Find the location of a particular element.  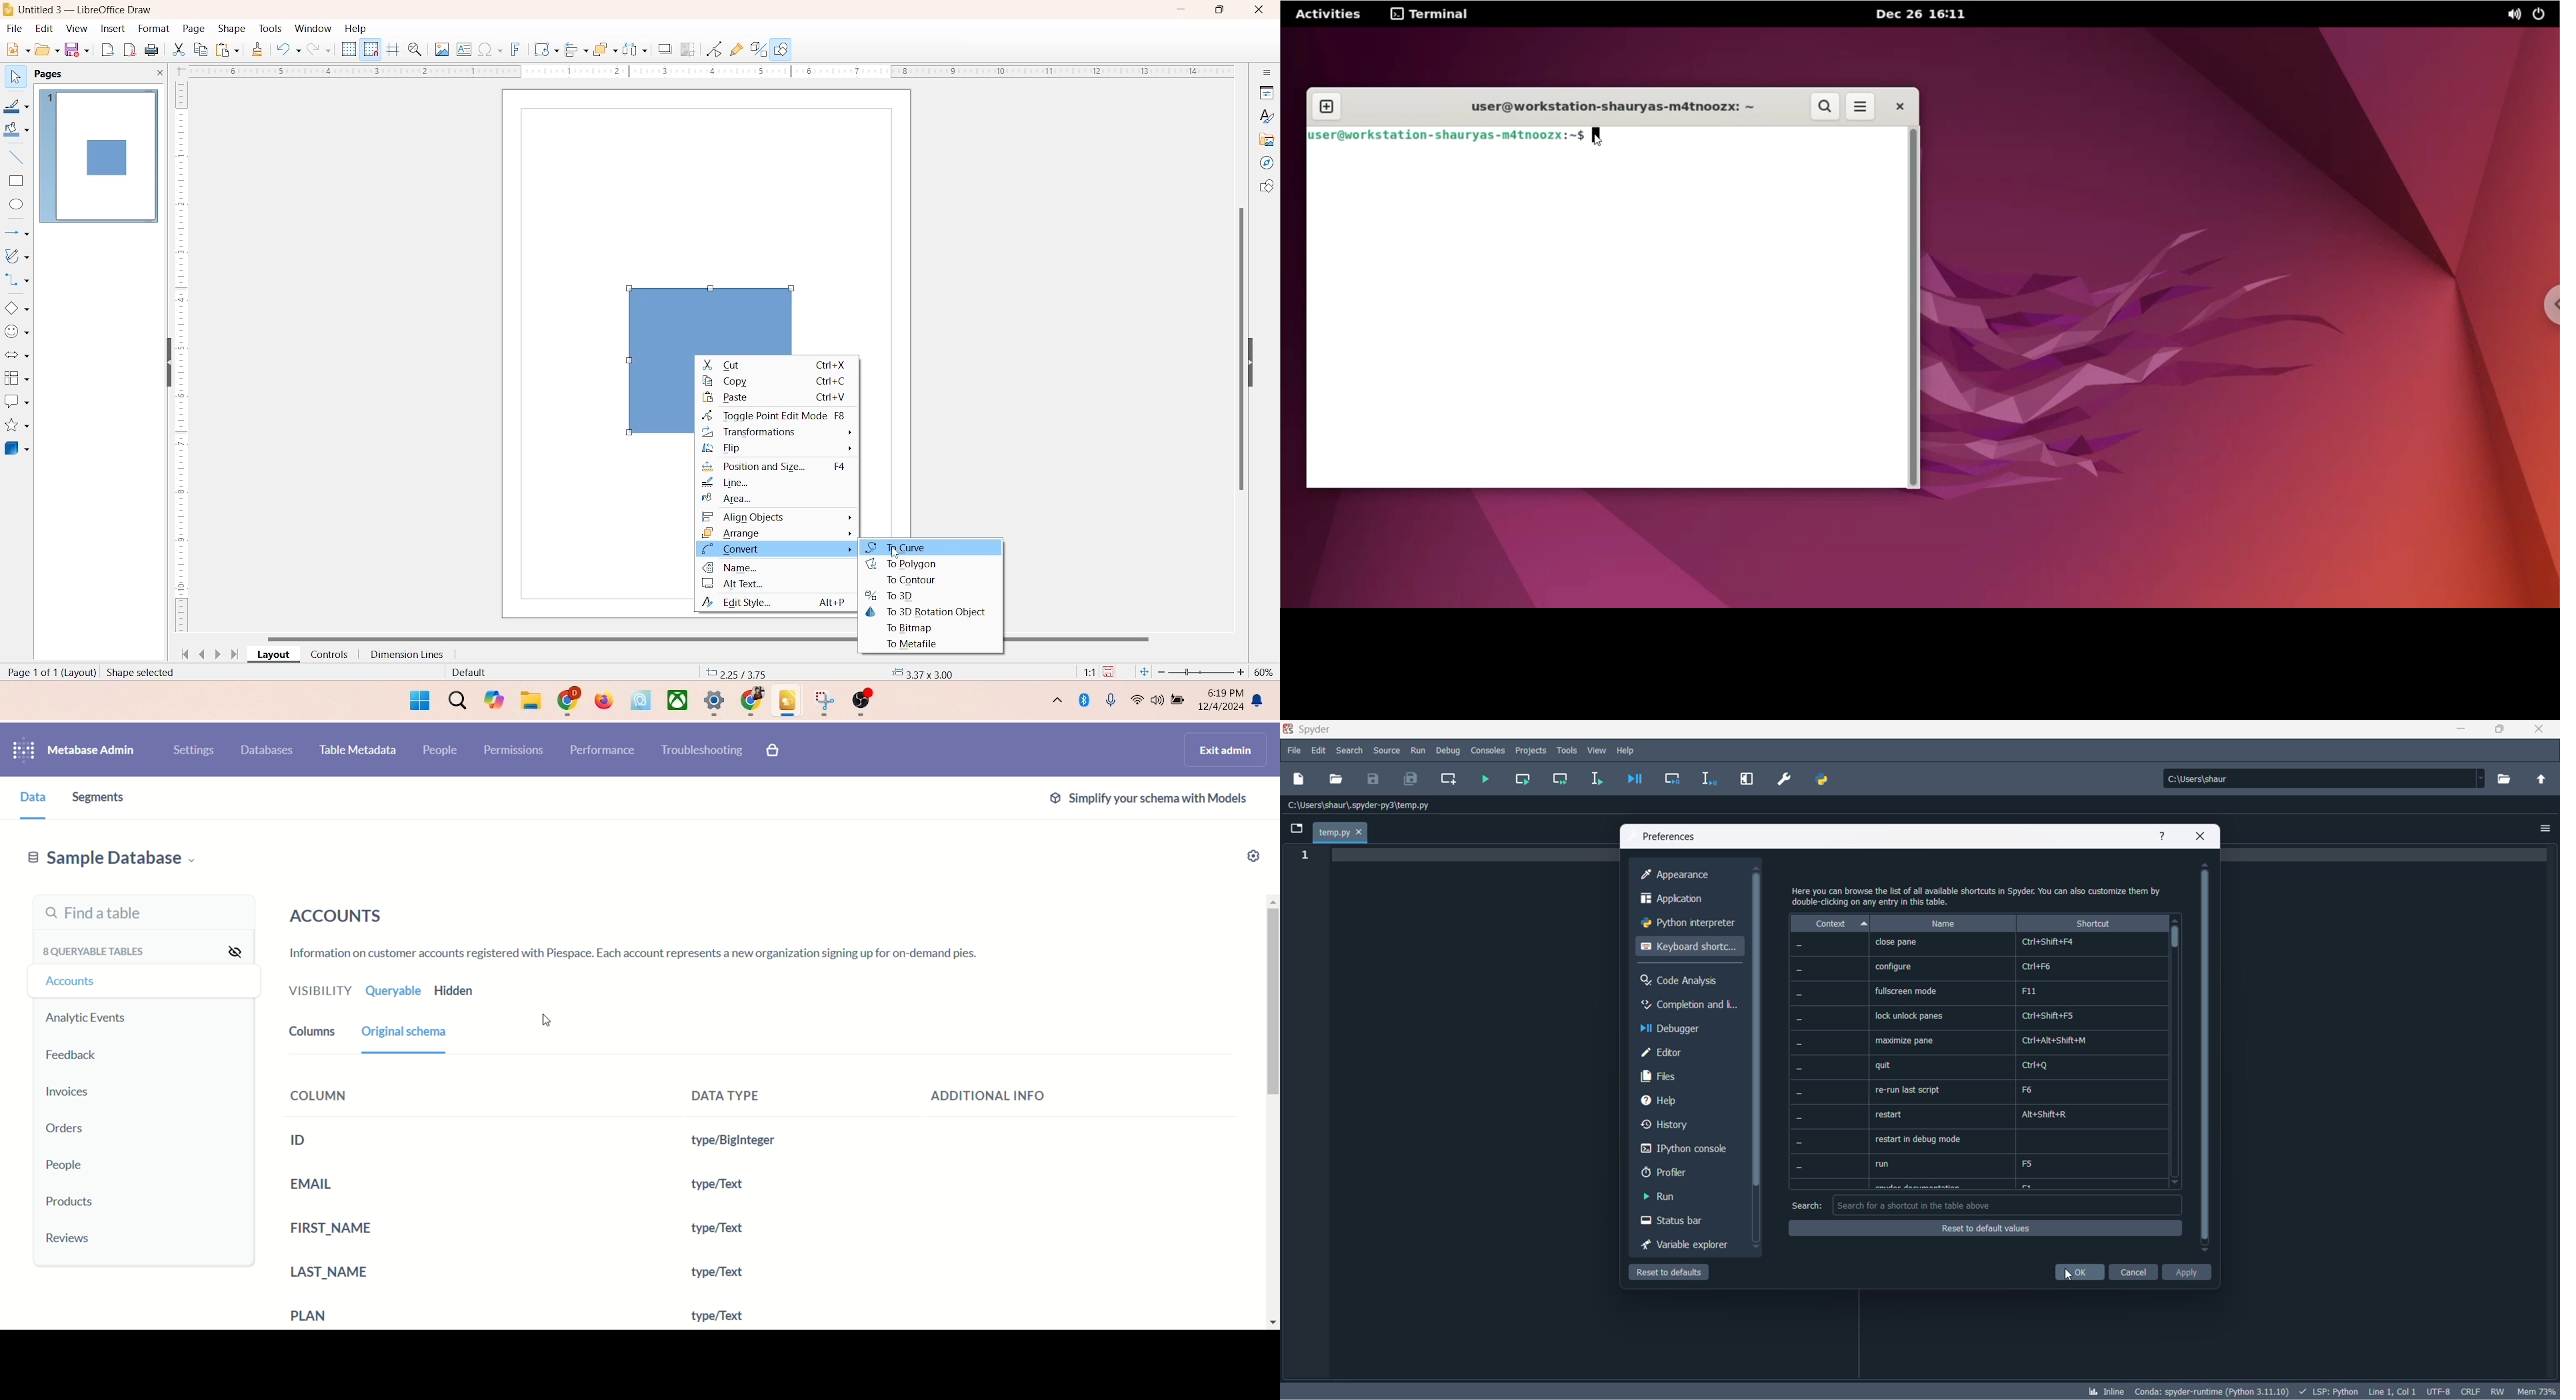

edit style is located at coordinates (772, 604).